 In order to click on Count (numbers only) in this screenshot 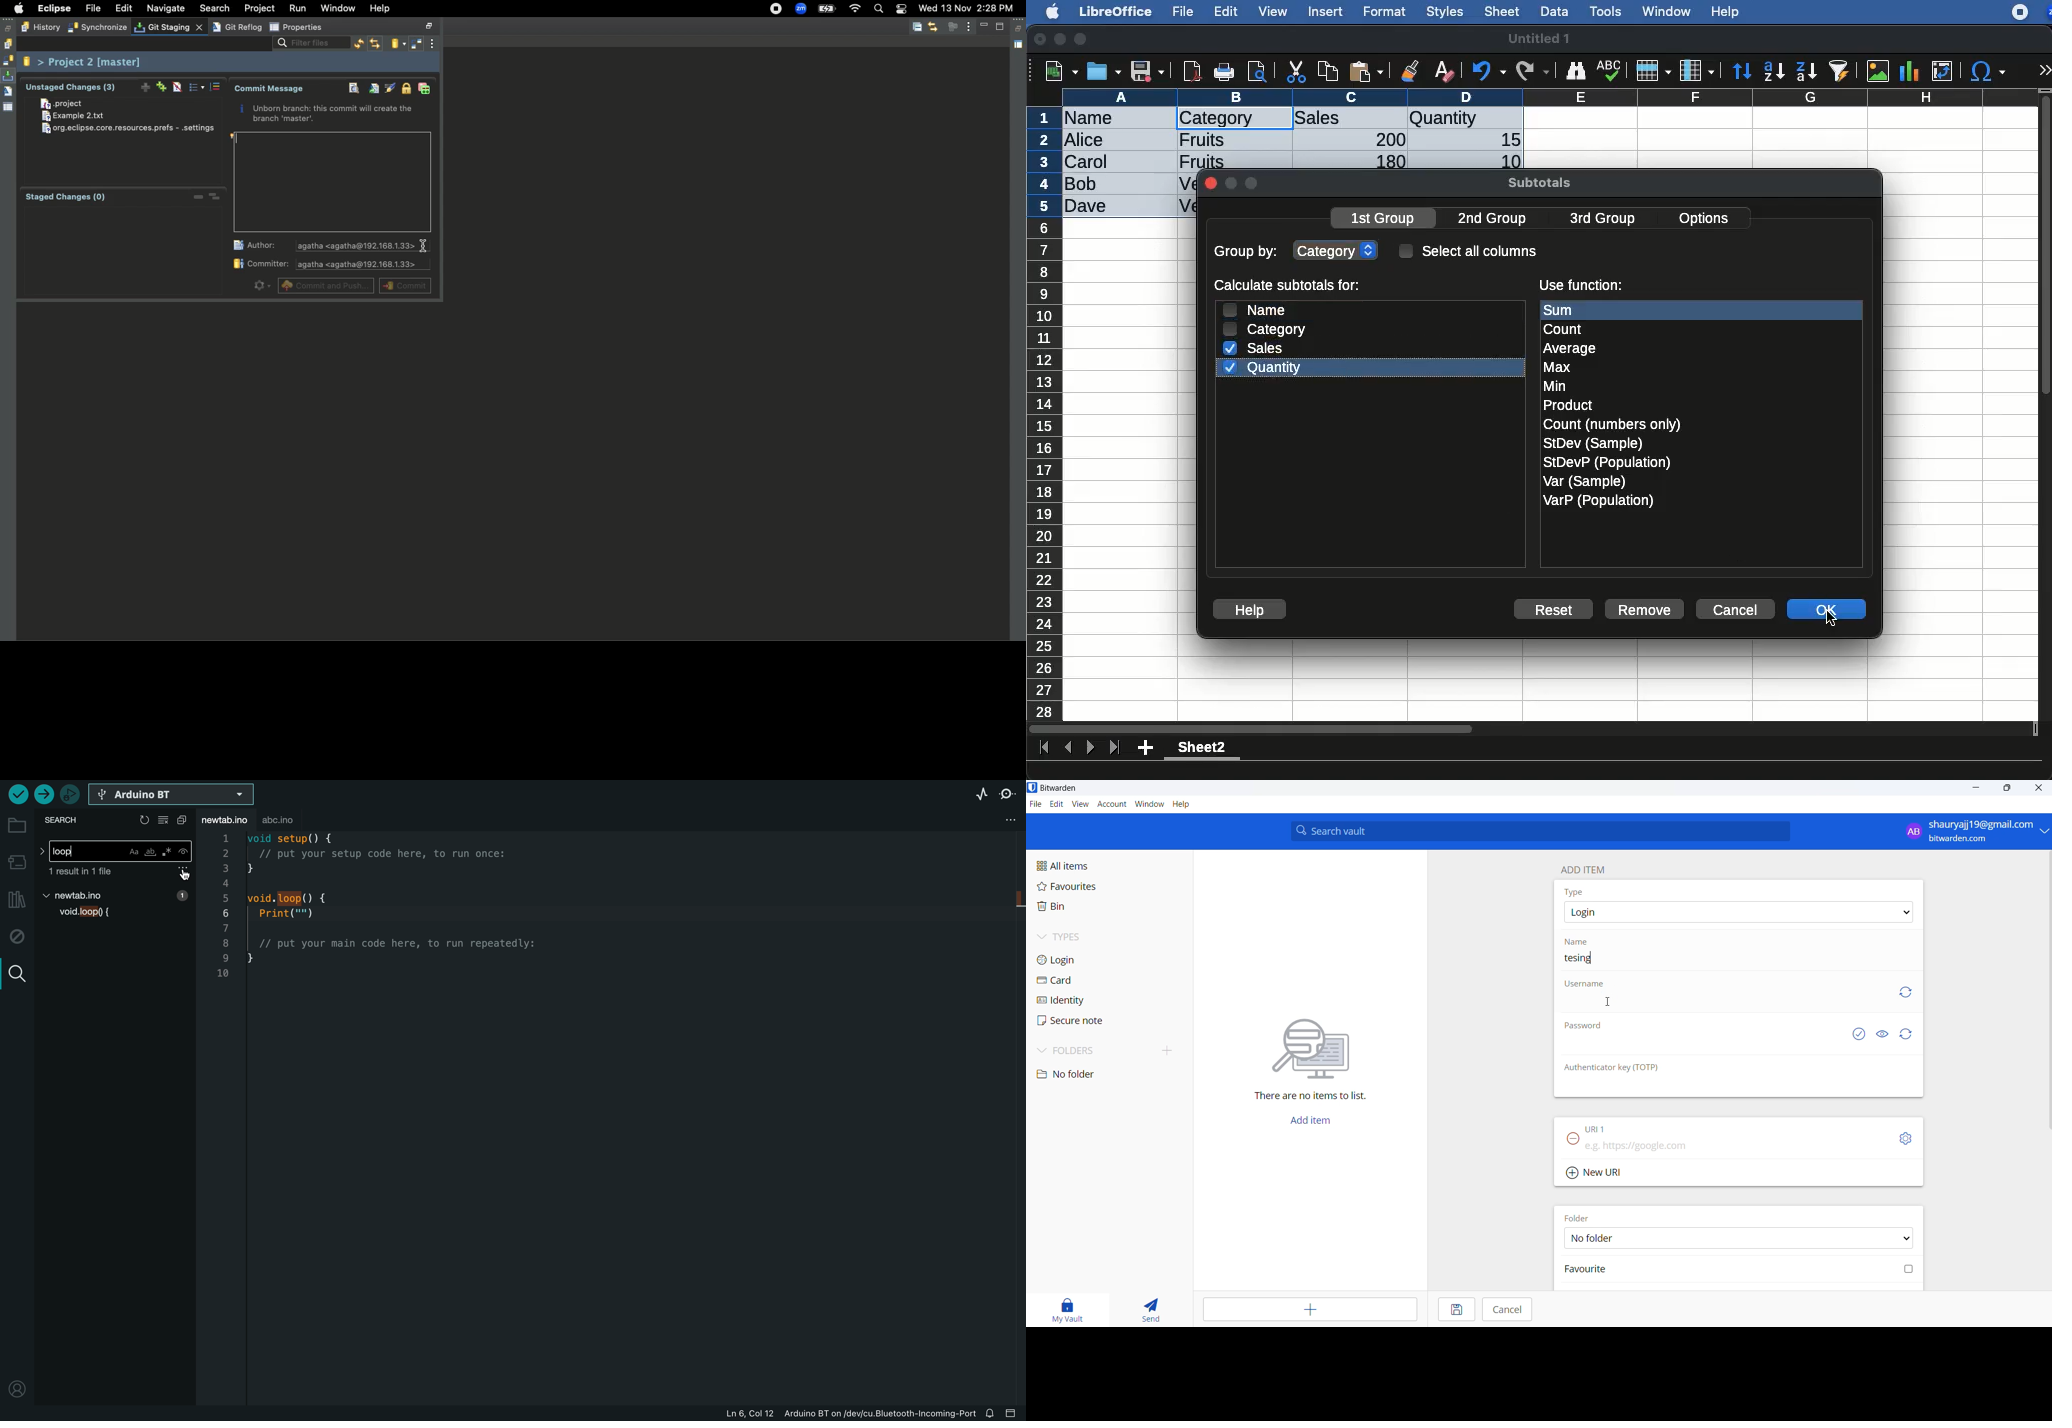, I will do `click(1614, 424)`.